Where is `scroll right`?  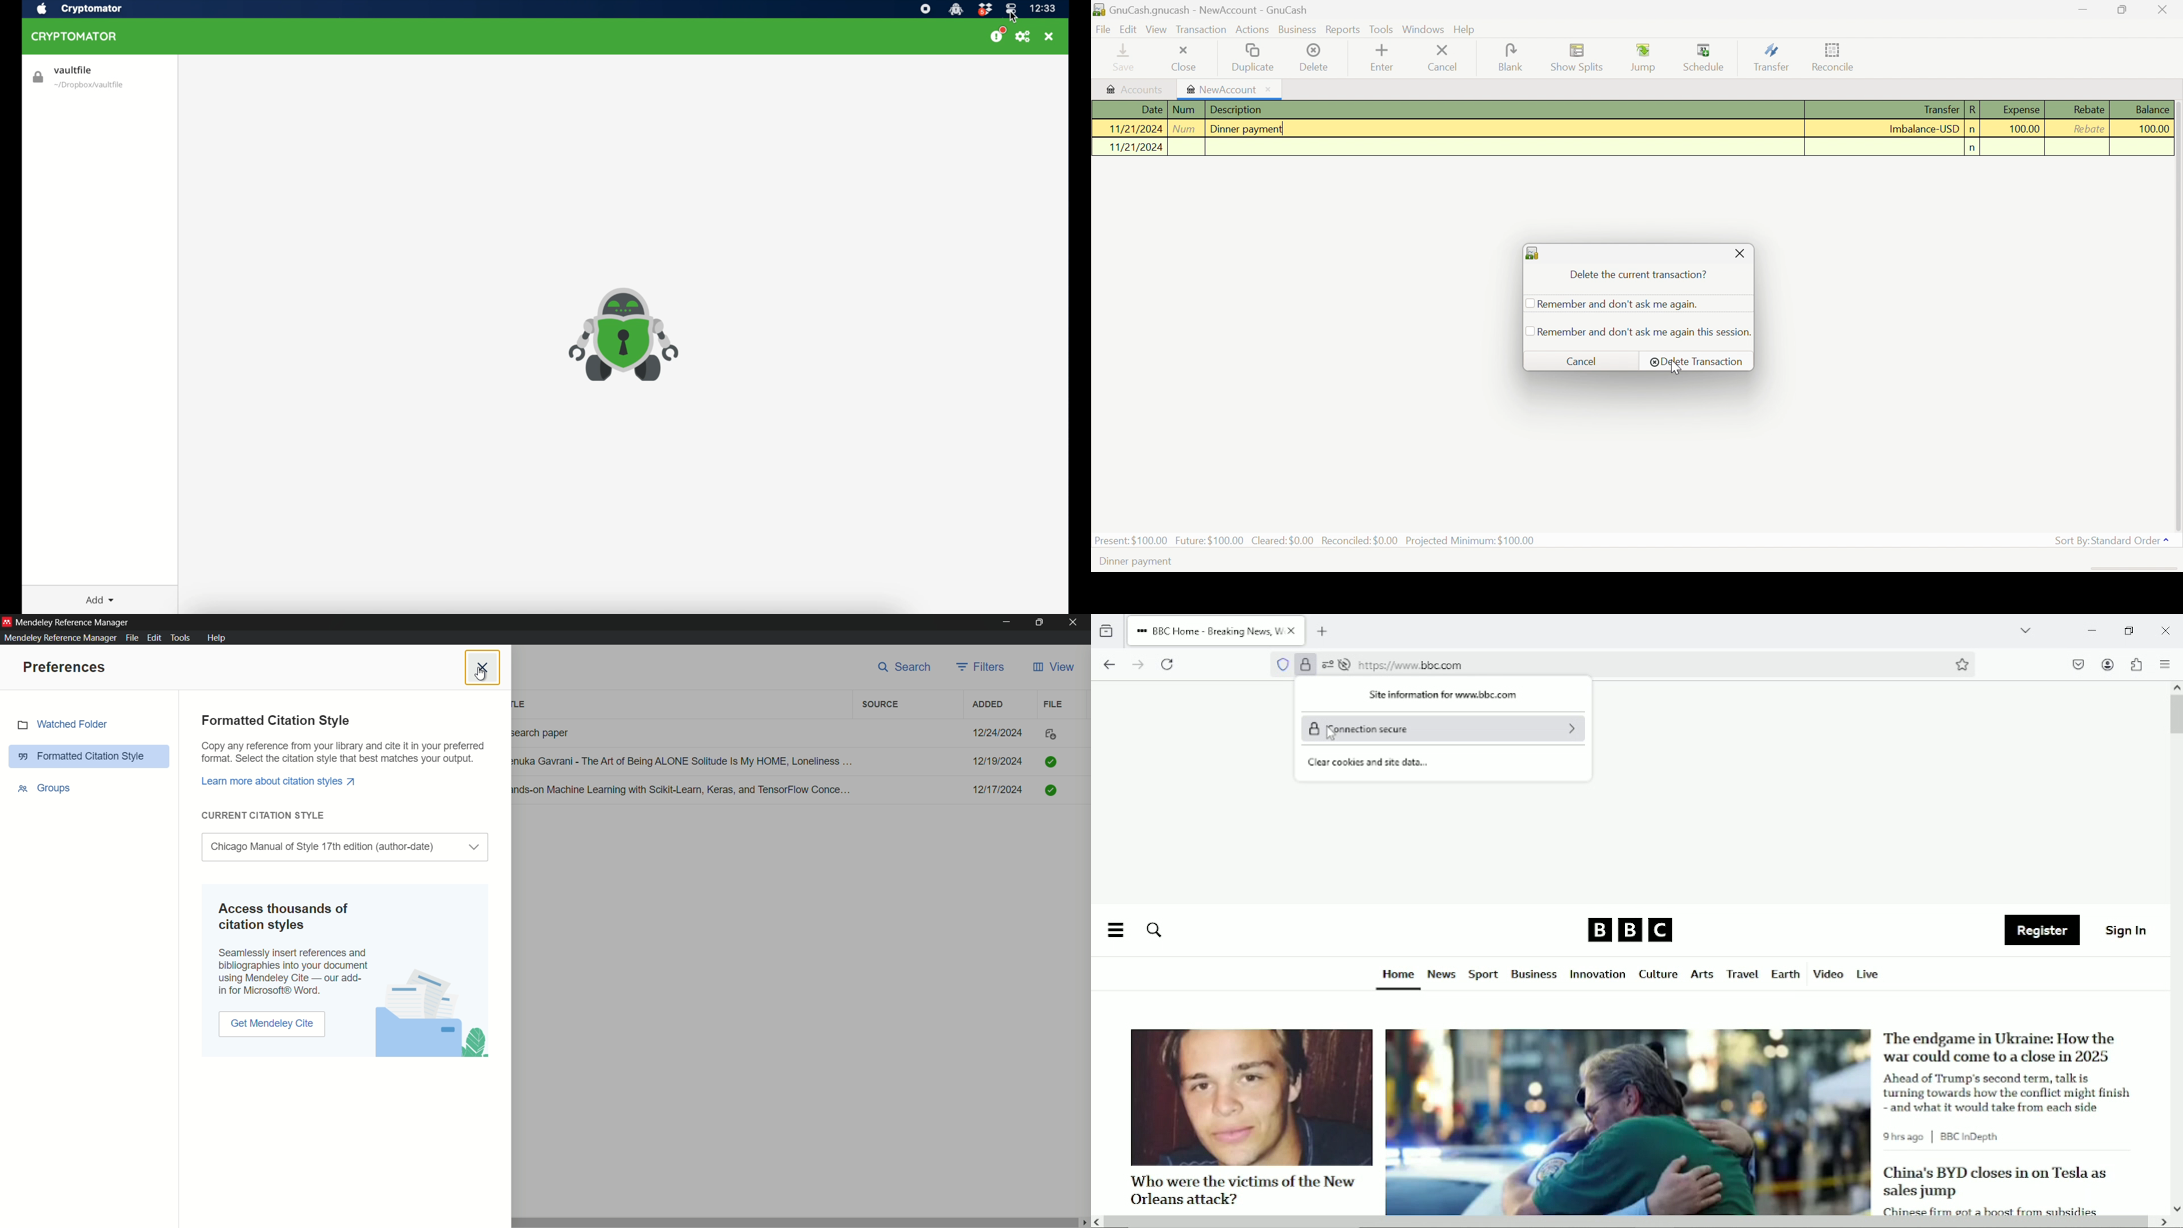 scroll right is located at coordinates (2162, 1222).